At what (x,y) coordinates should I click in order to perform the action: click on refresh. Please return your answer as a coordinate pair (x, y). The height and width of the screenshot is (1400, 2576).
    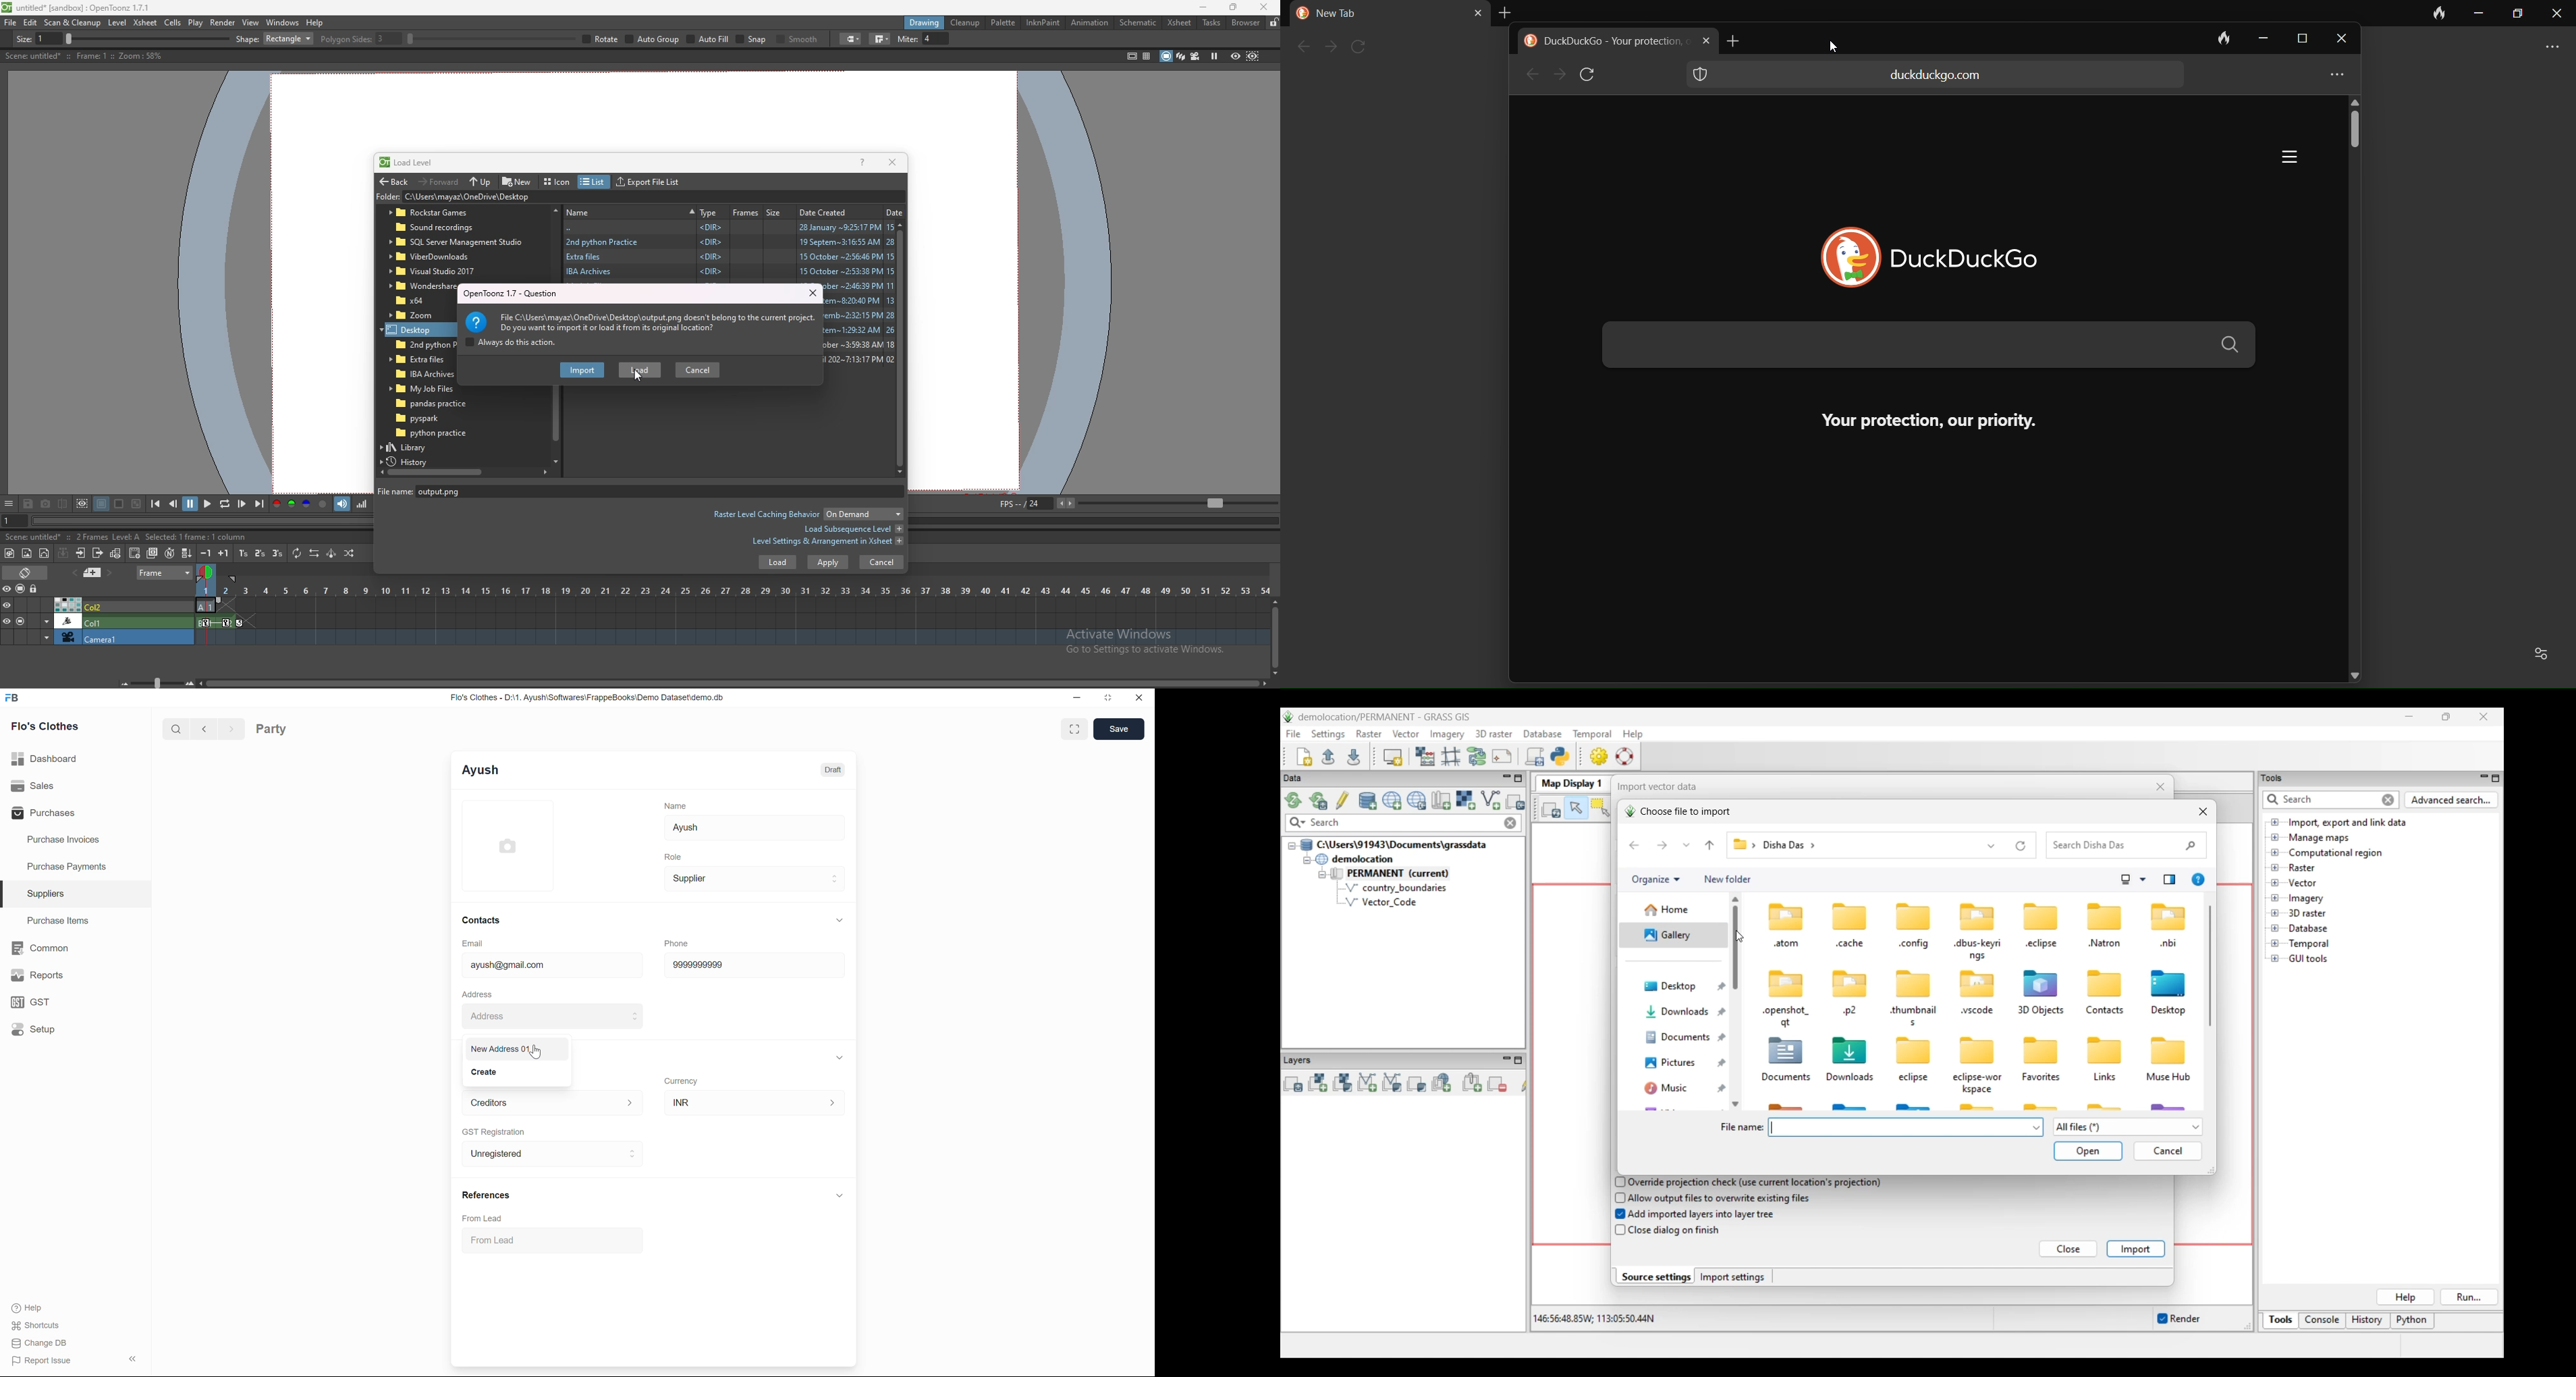
    Looking at the image, I should click on (1363, 46).